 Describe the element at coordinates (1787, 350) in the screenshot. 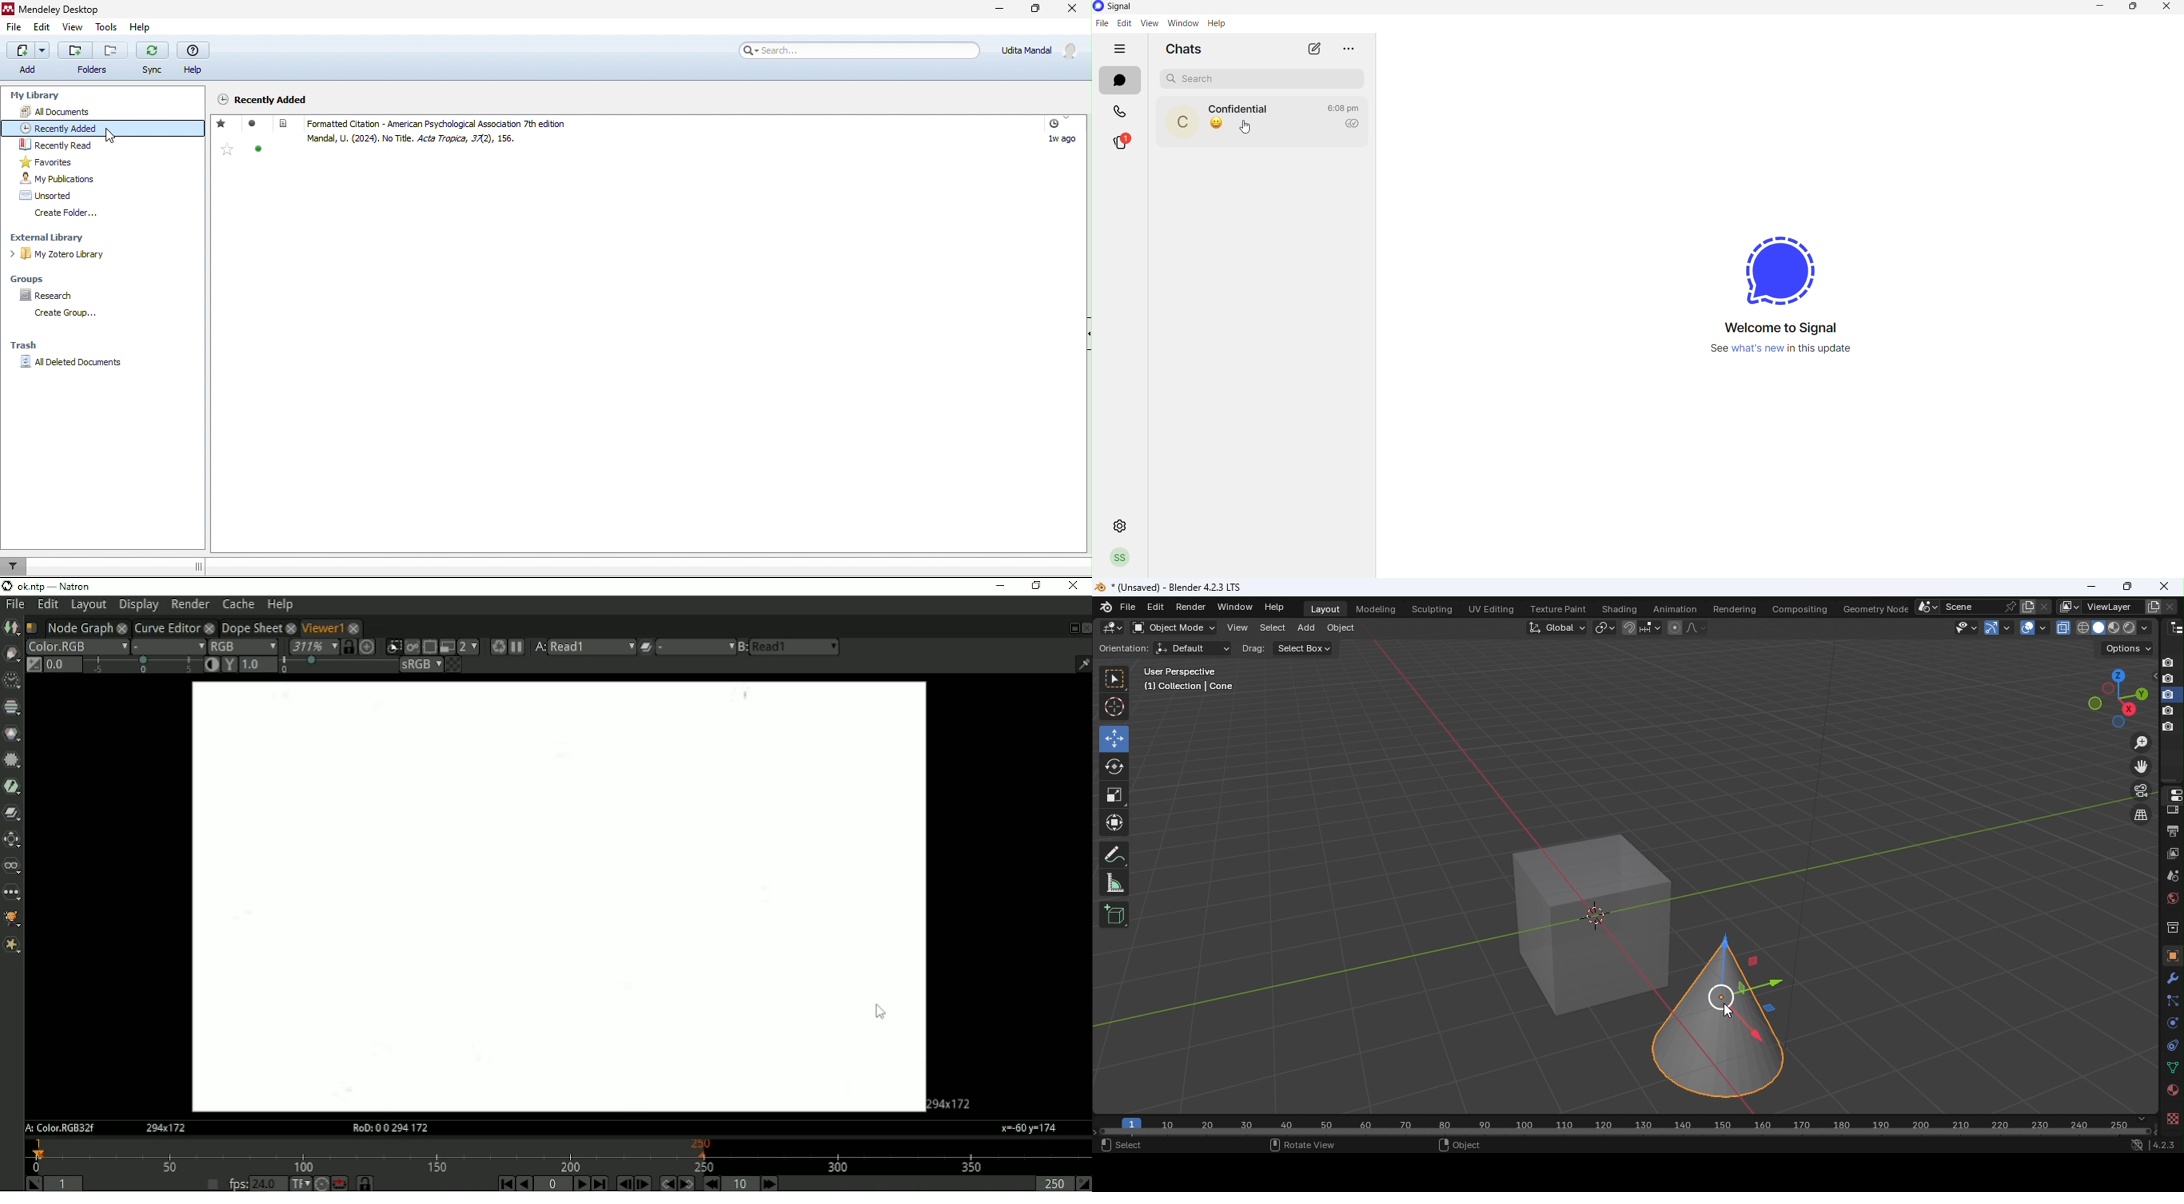

I see `new update information` at that location.